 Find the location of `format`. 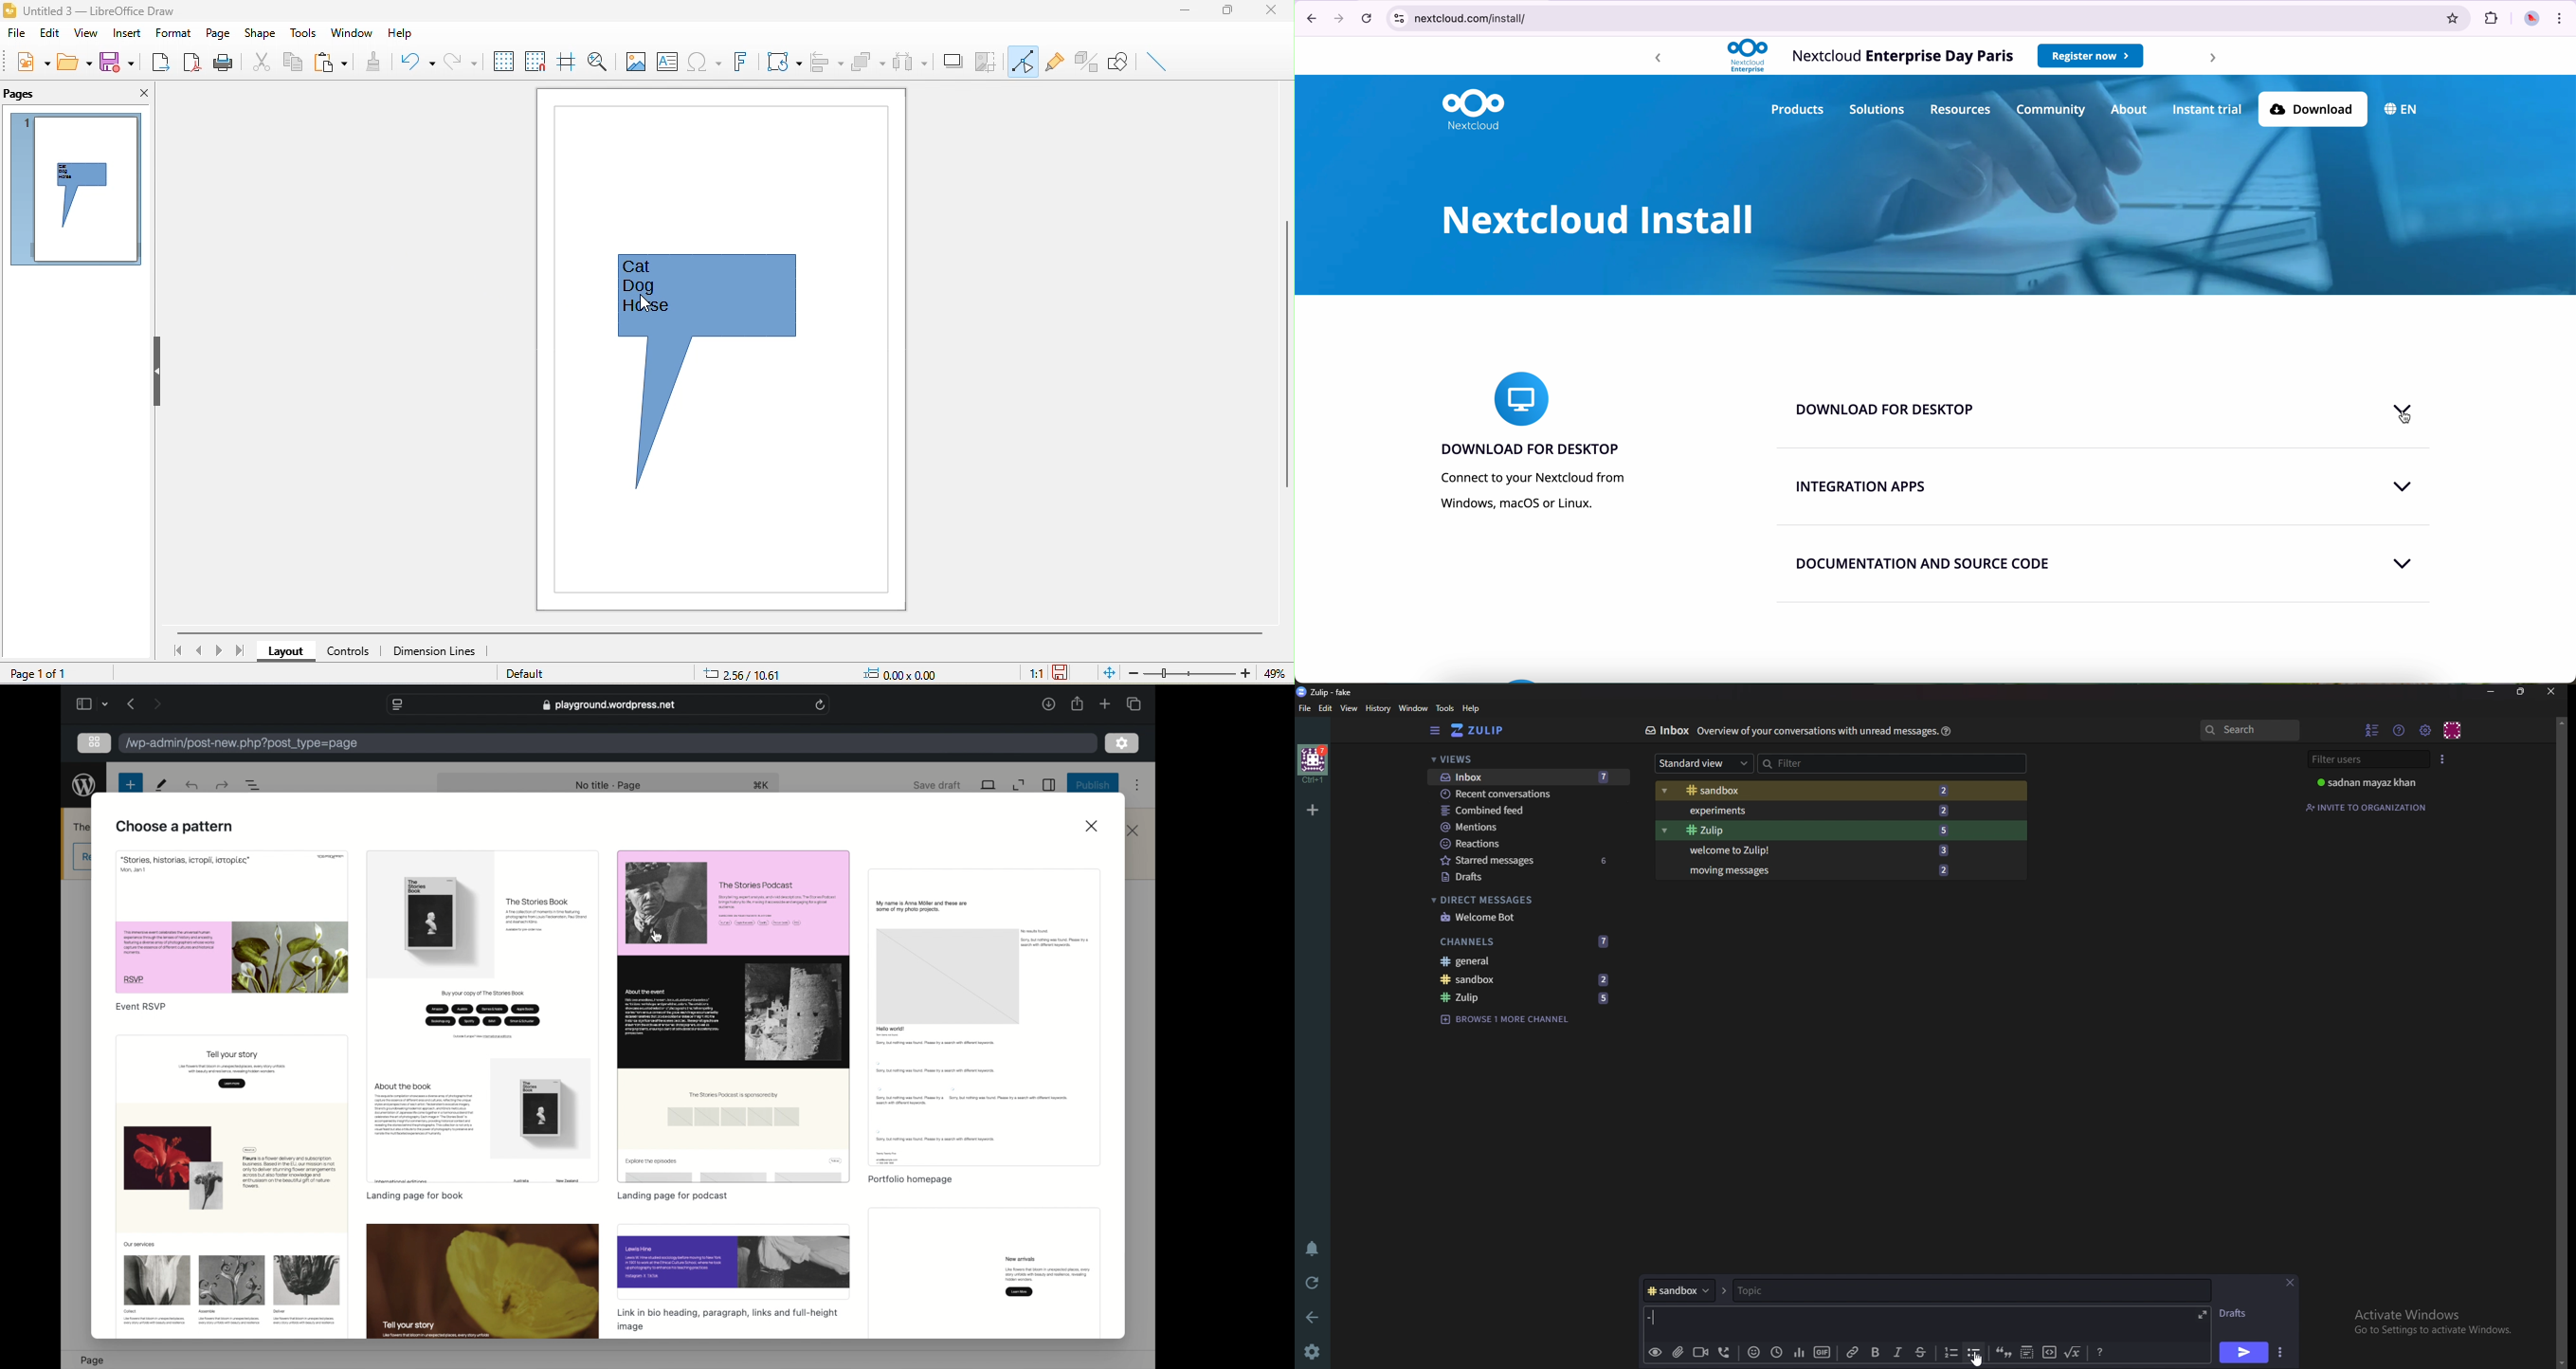

format is located at coordinates (172, 35).